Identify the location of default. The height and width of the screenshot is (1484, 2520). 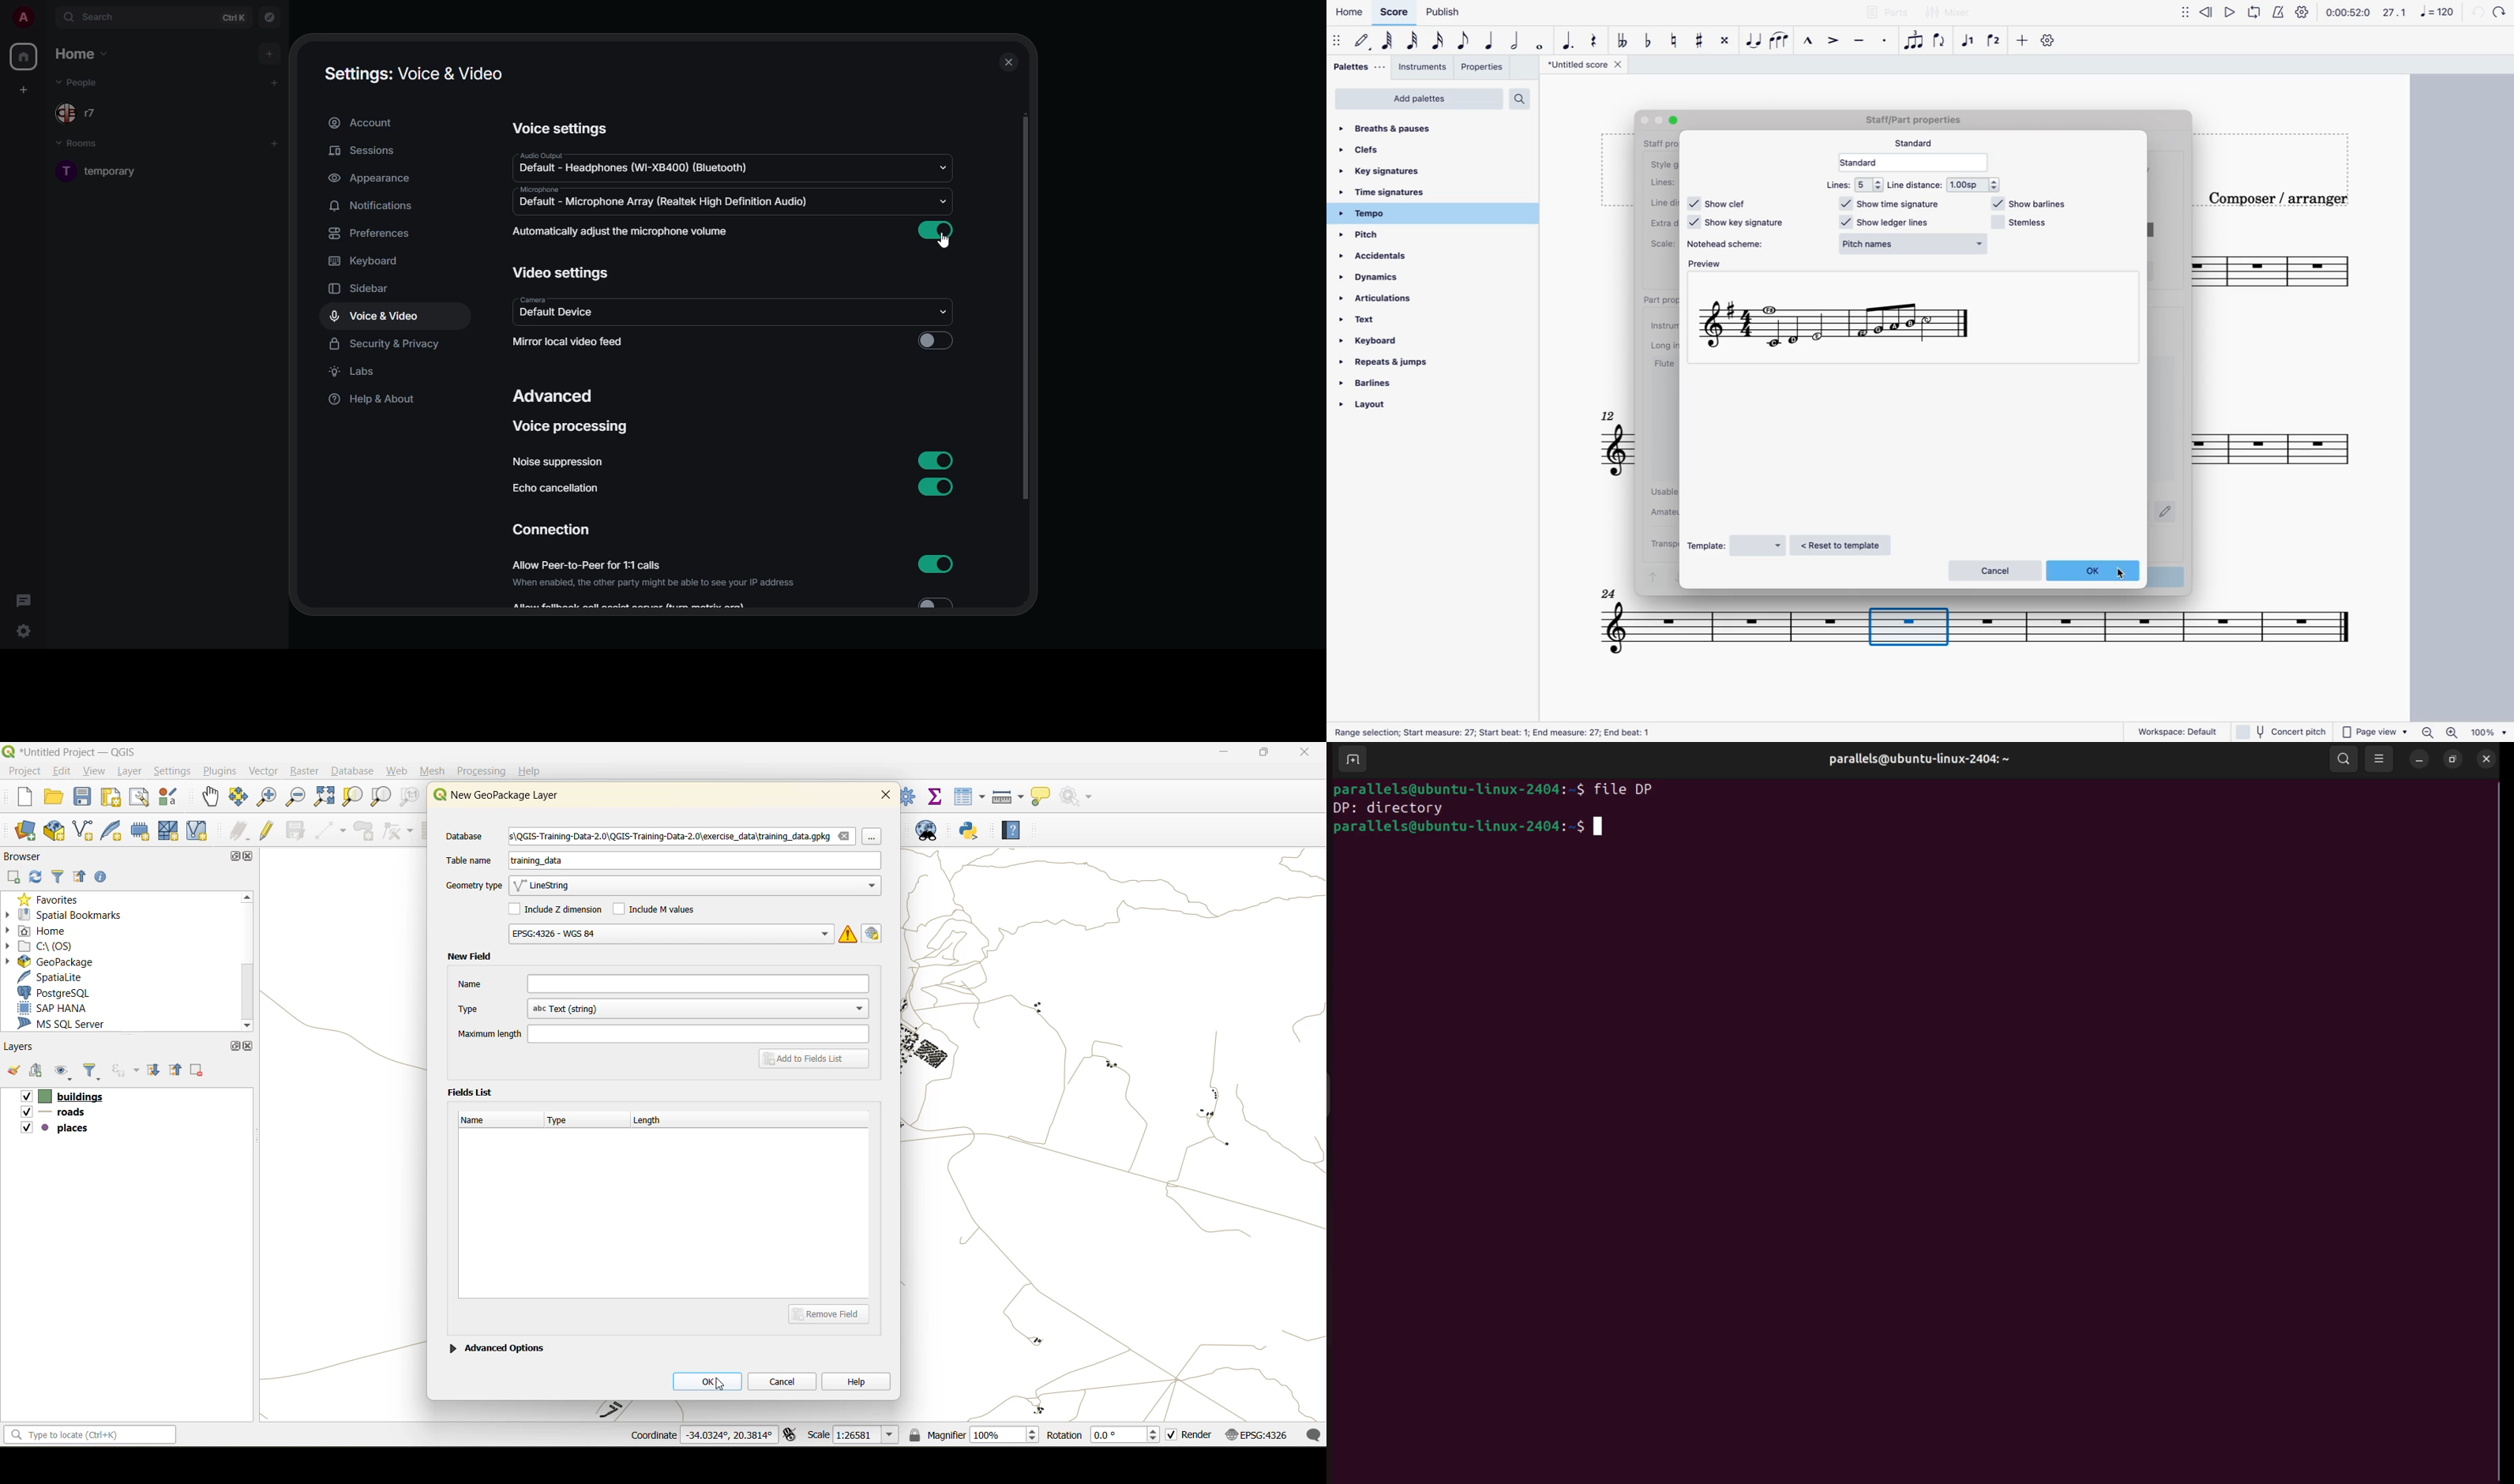
(1363, 40).